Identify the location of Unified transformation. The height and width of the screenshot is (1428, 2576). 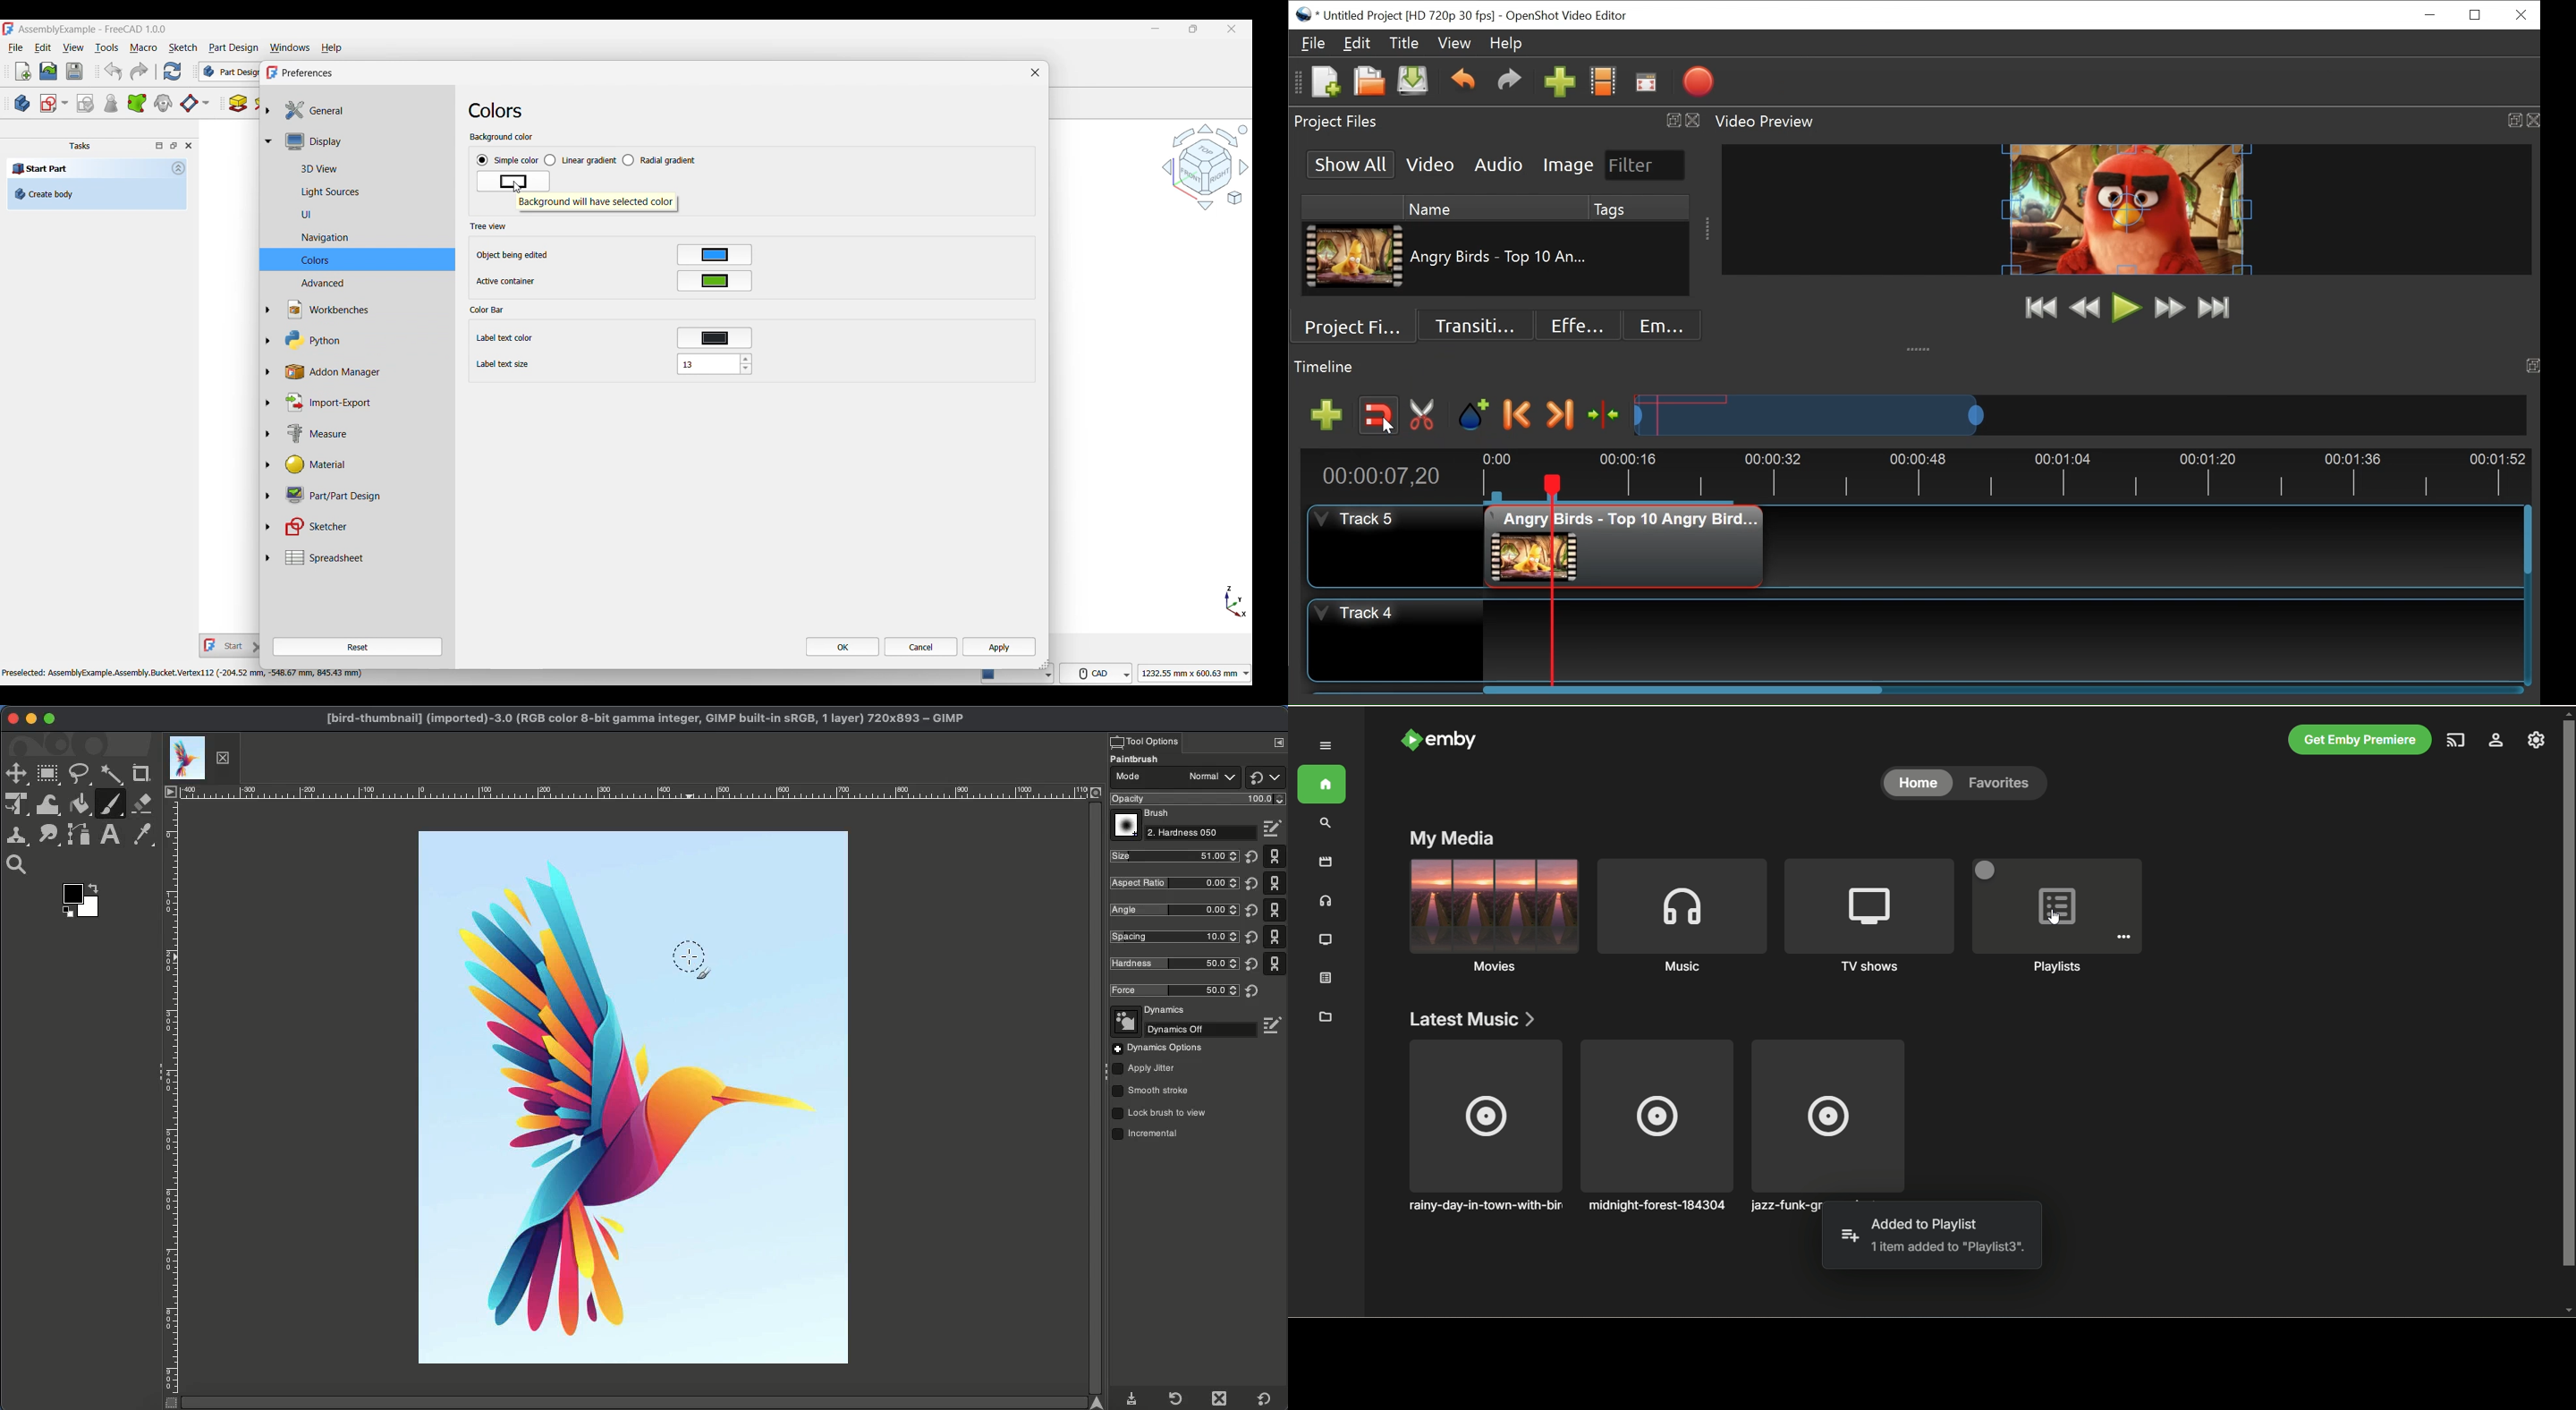
(17, 803).